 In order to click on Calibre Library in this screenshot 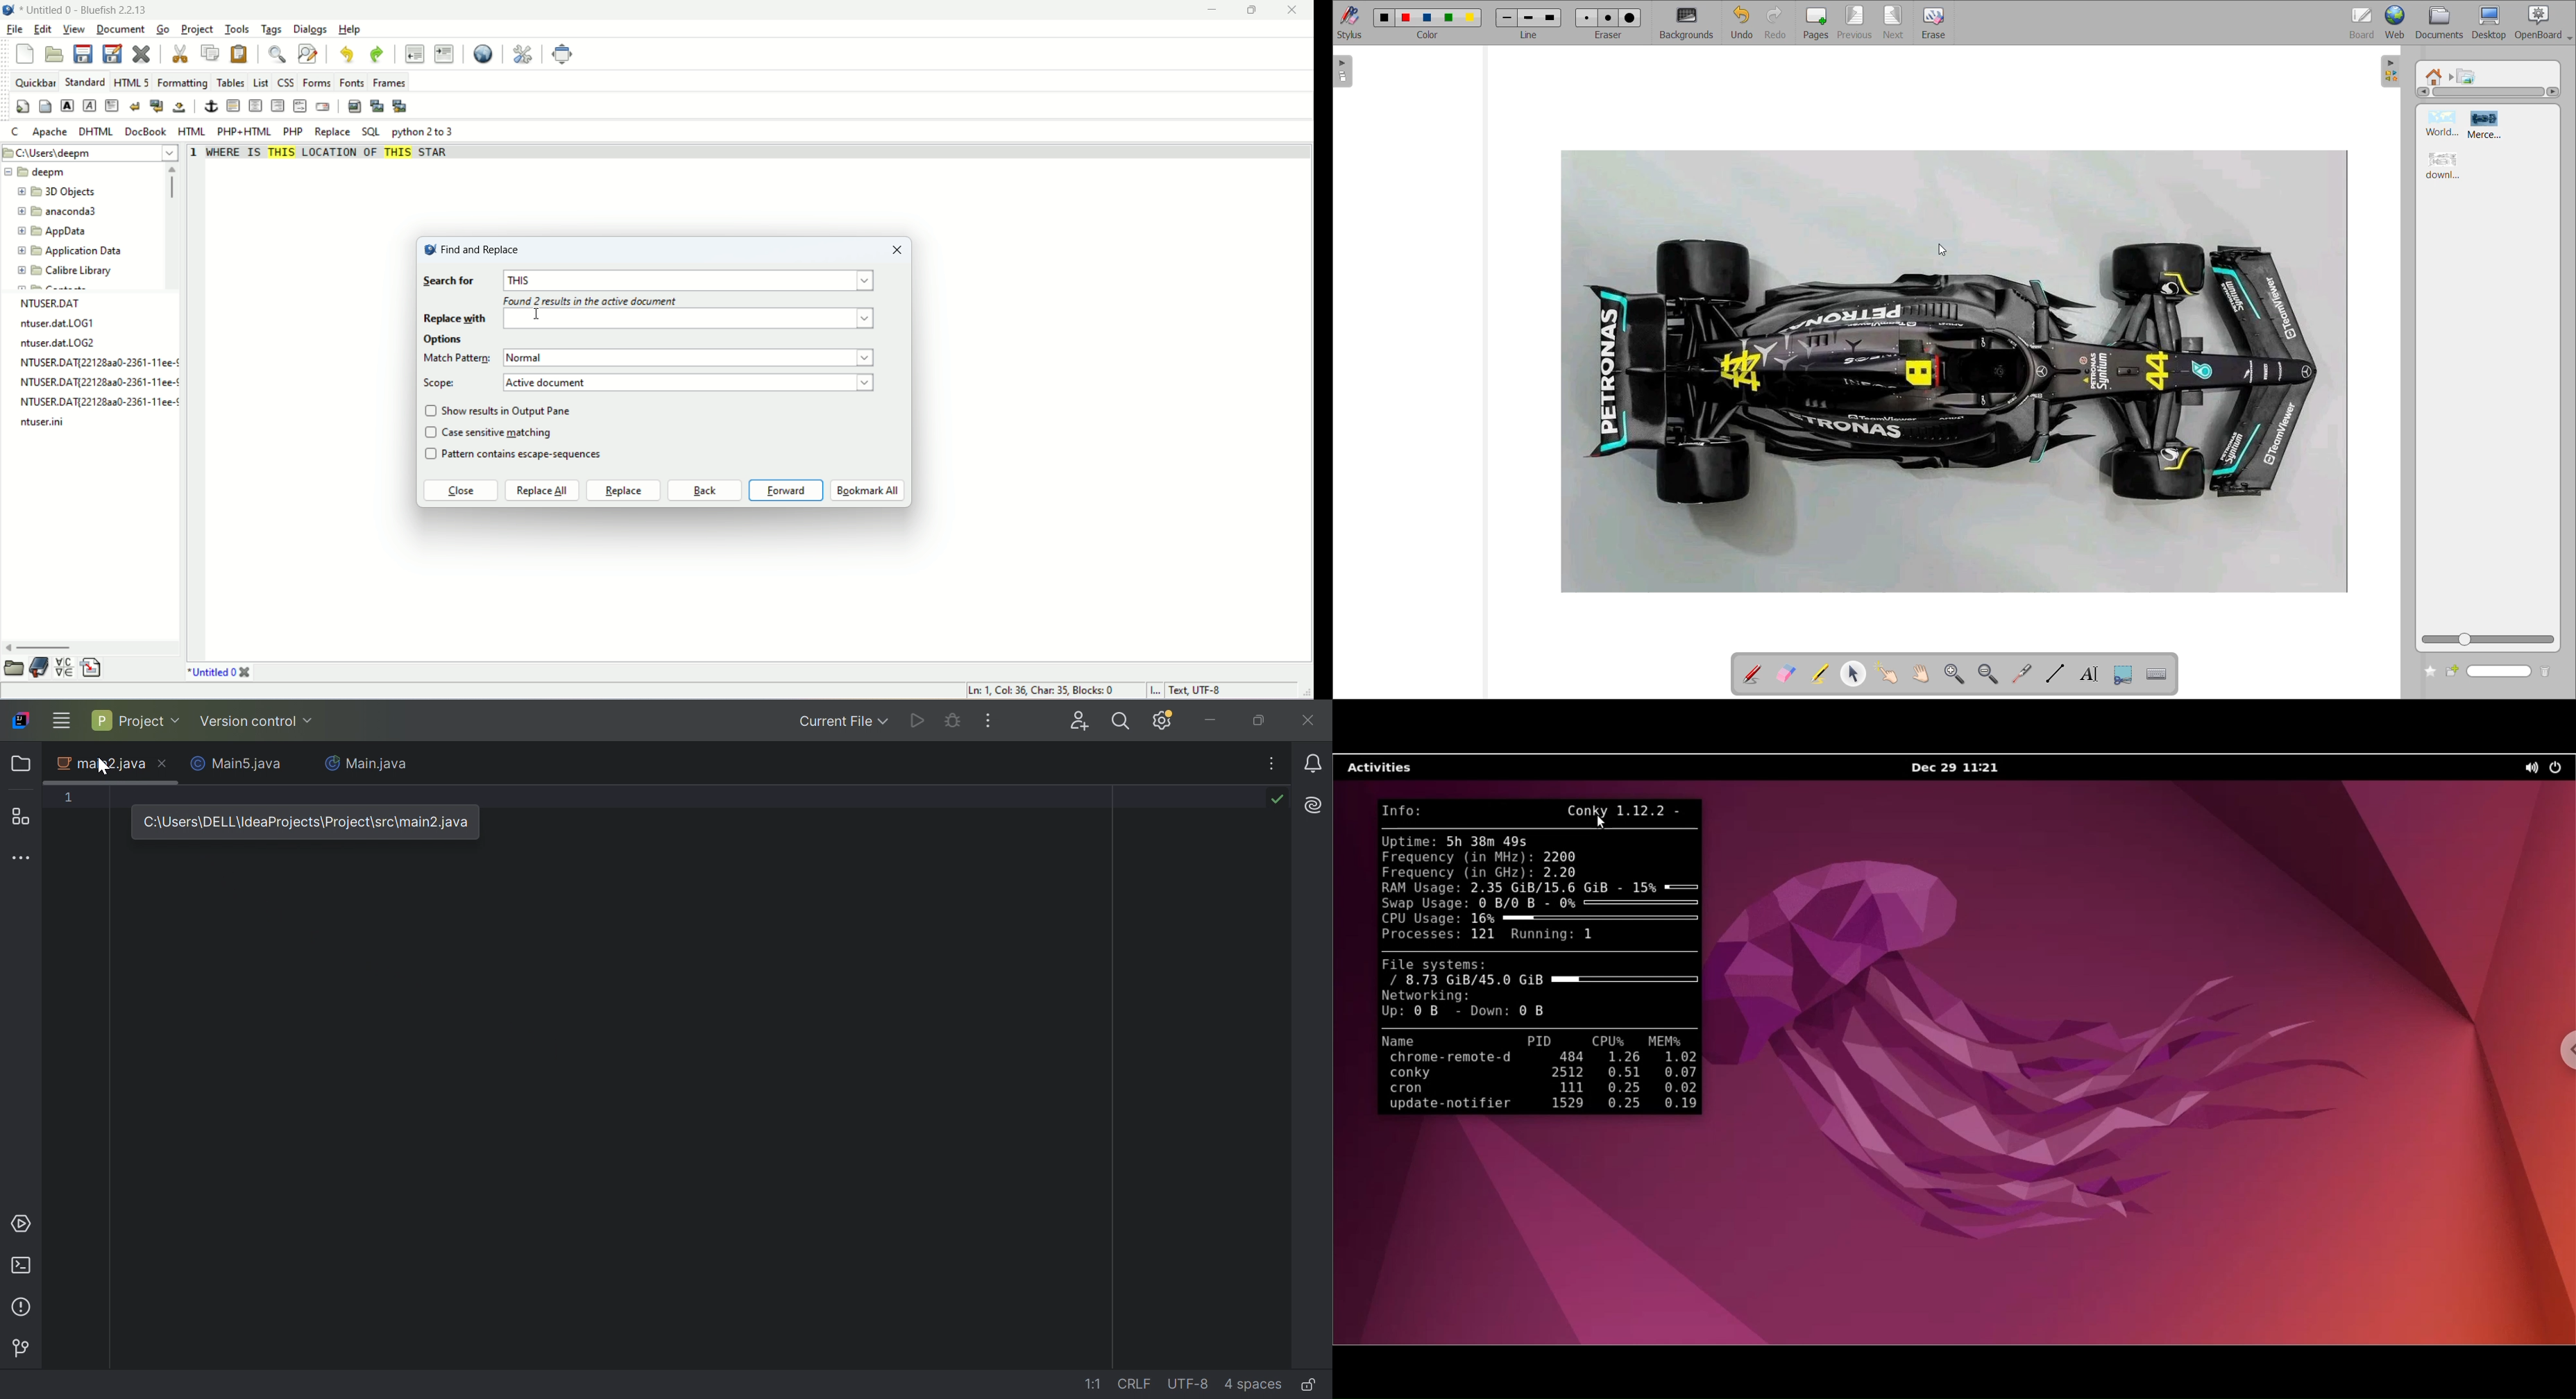, I will do `click(65, 270)`.